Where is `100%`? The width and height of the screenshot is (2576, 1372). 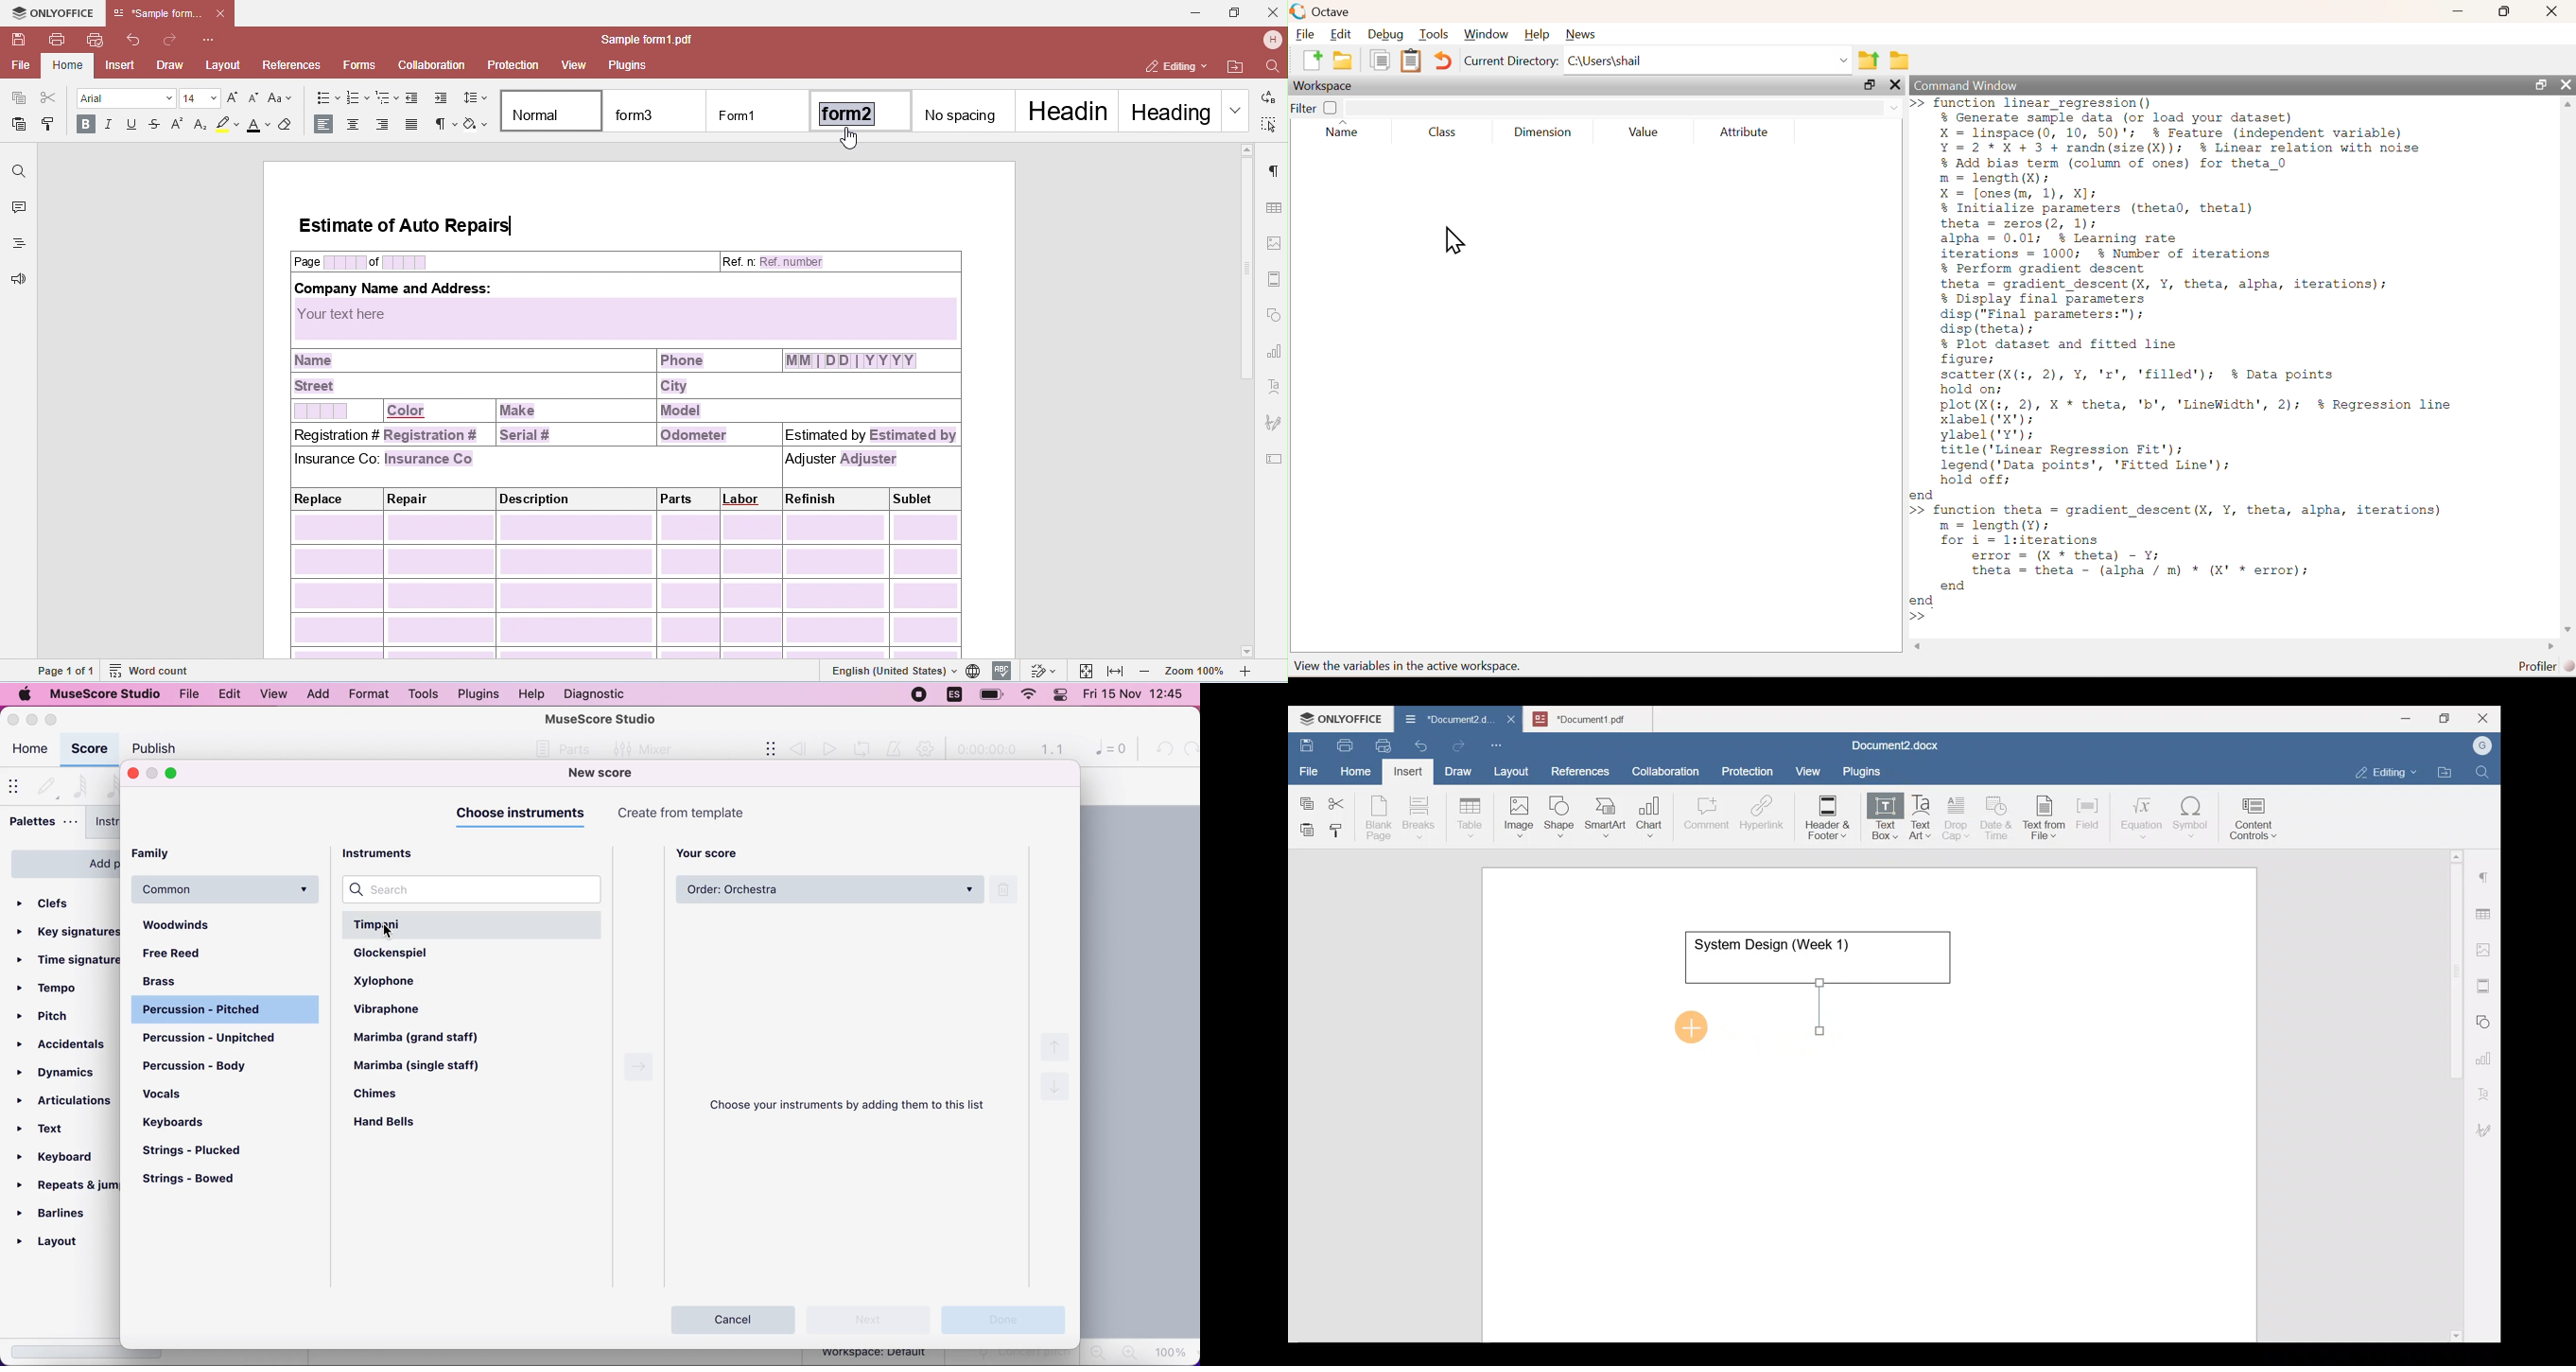 100% is located at coordinates (1173, 1351).